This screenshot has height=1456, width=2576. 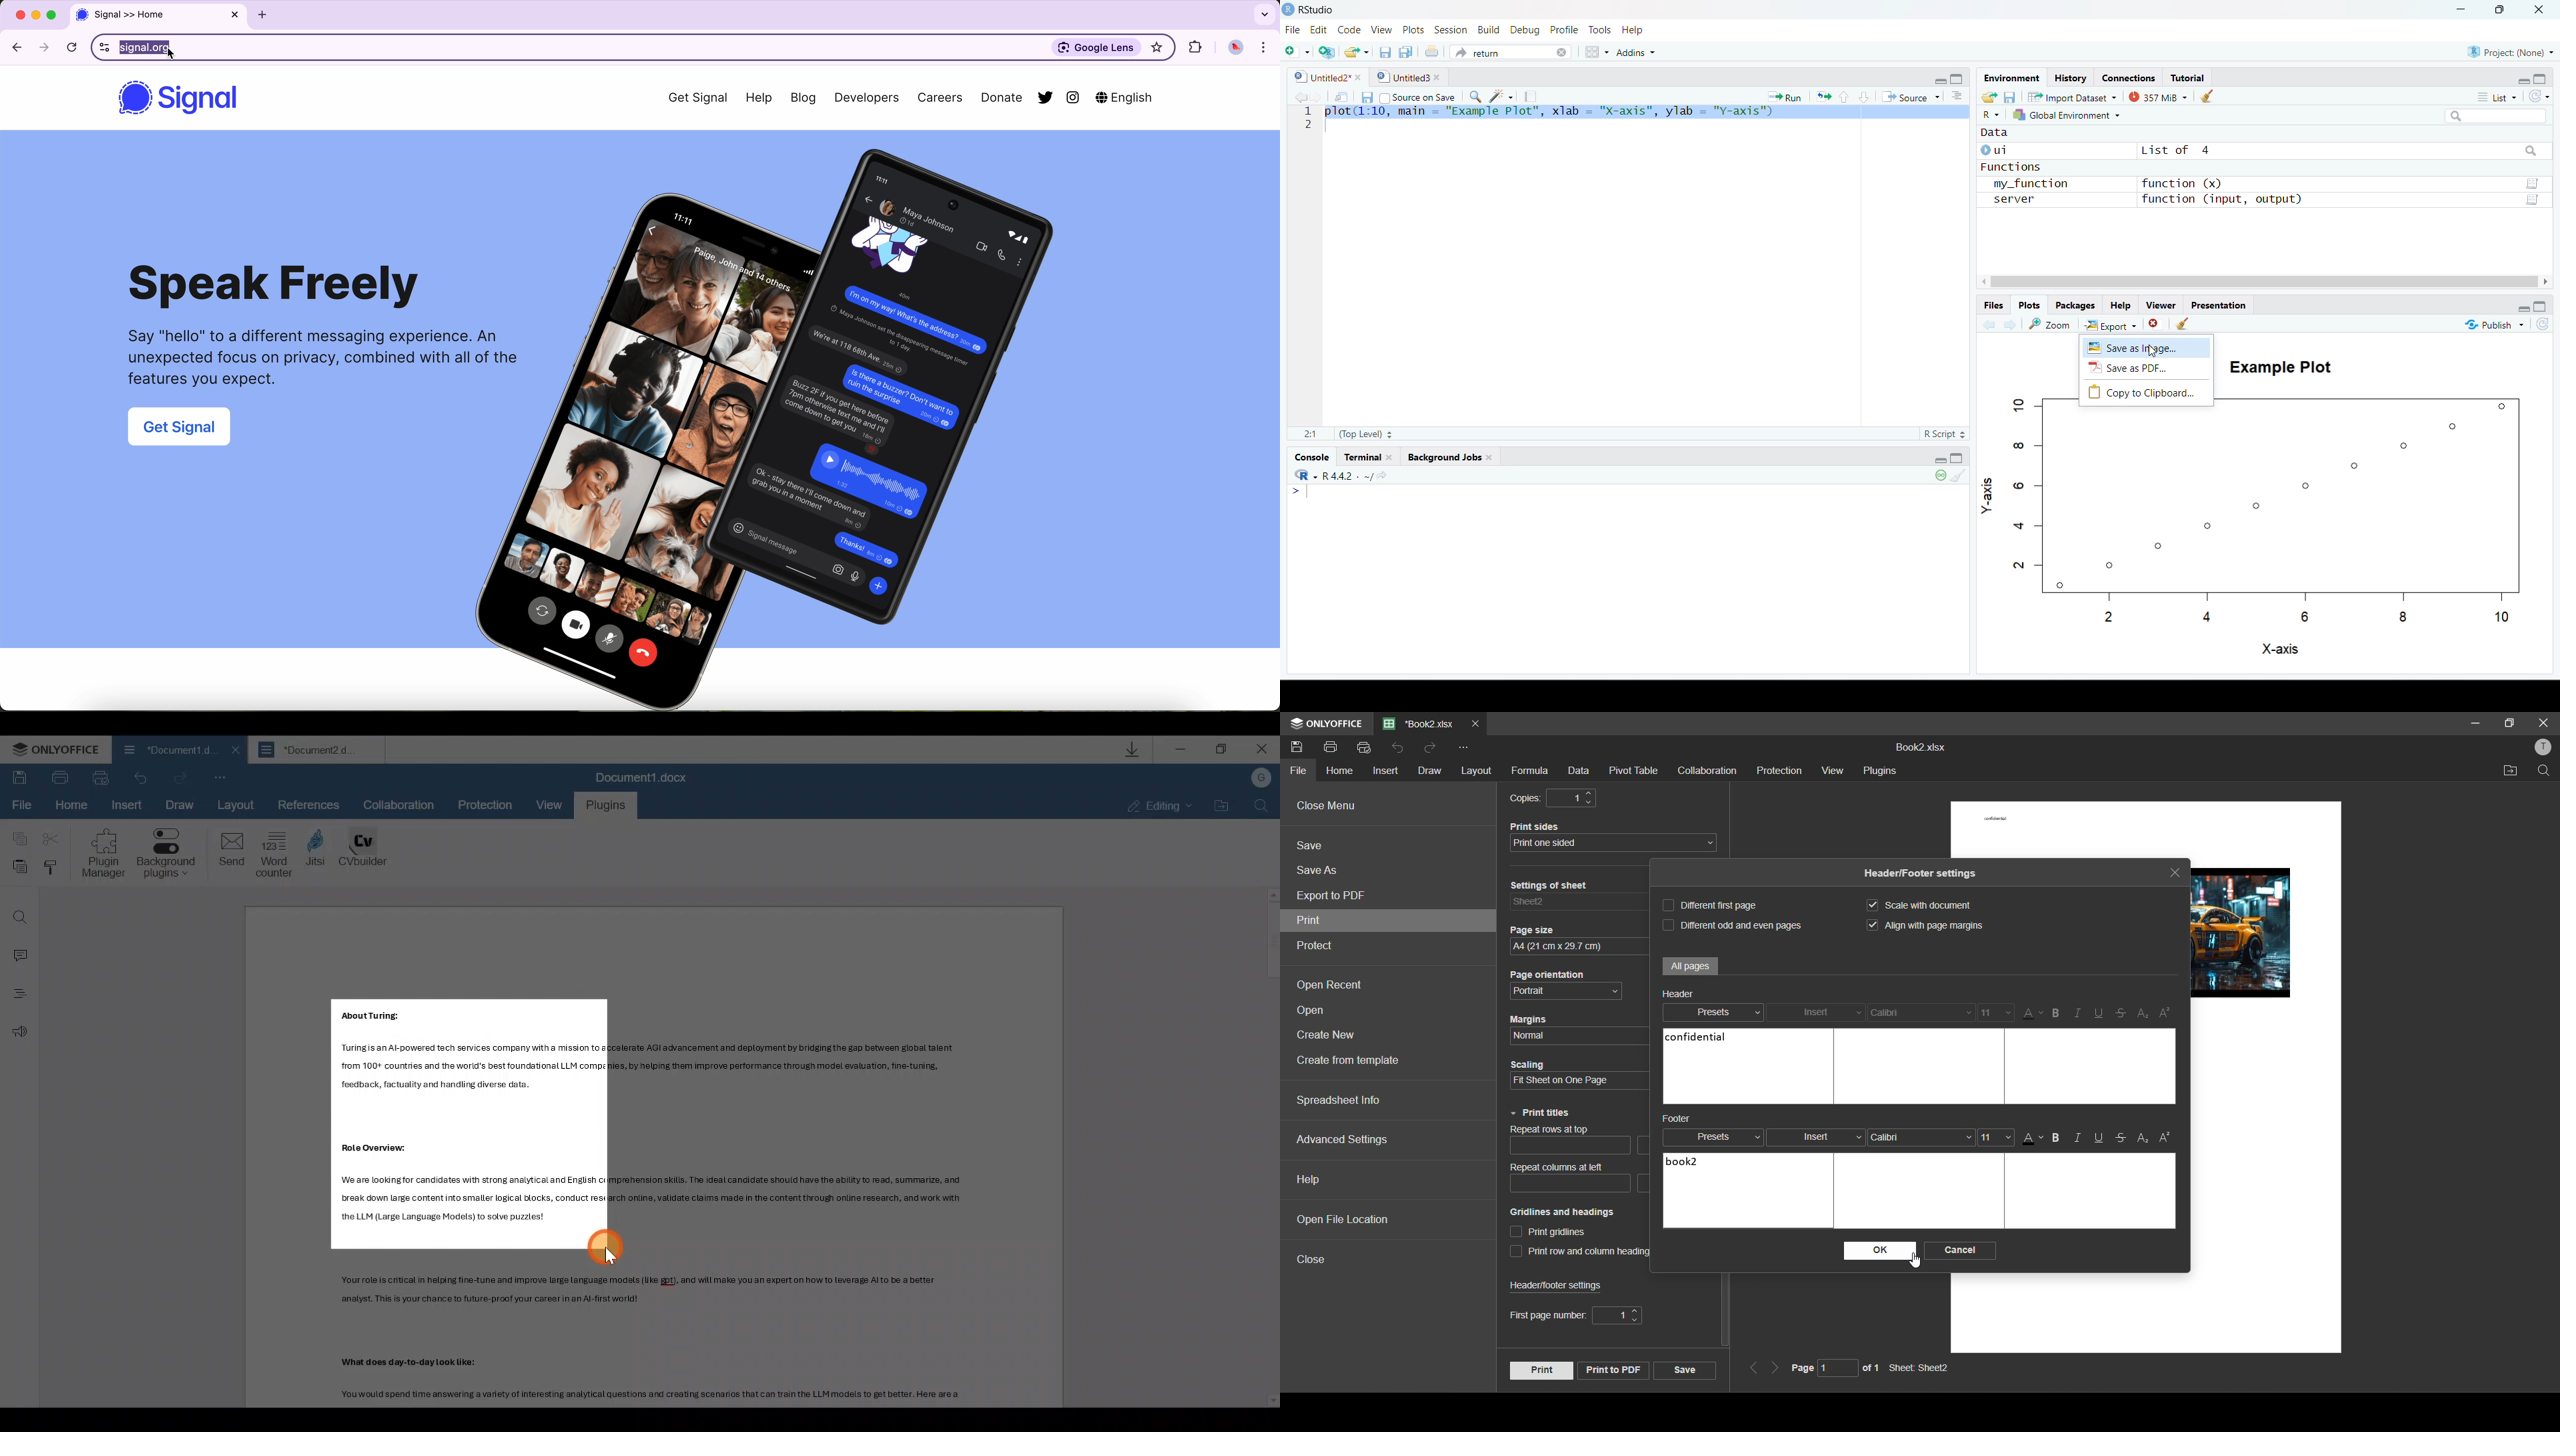 What do you see at coordinates (1300, 473) in the screenshot?
I see `RStudio Logo` at bounding box center [1300, 473].